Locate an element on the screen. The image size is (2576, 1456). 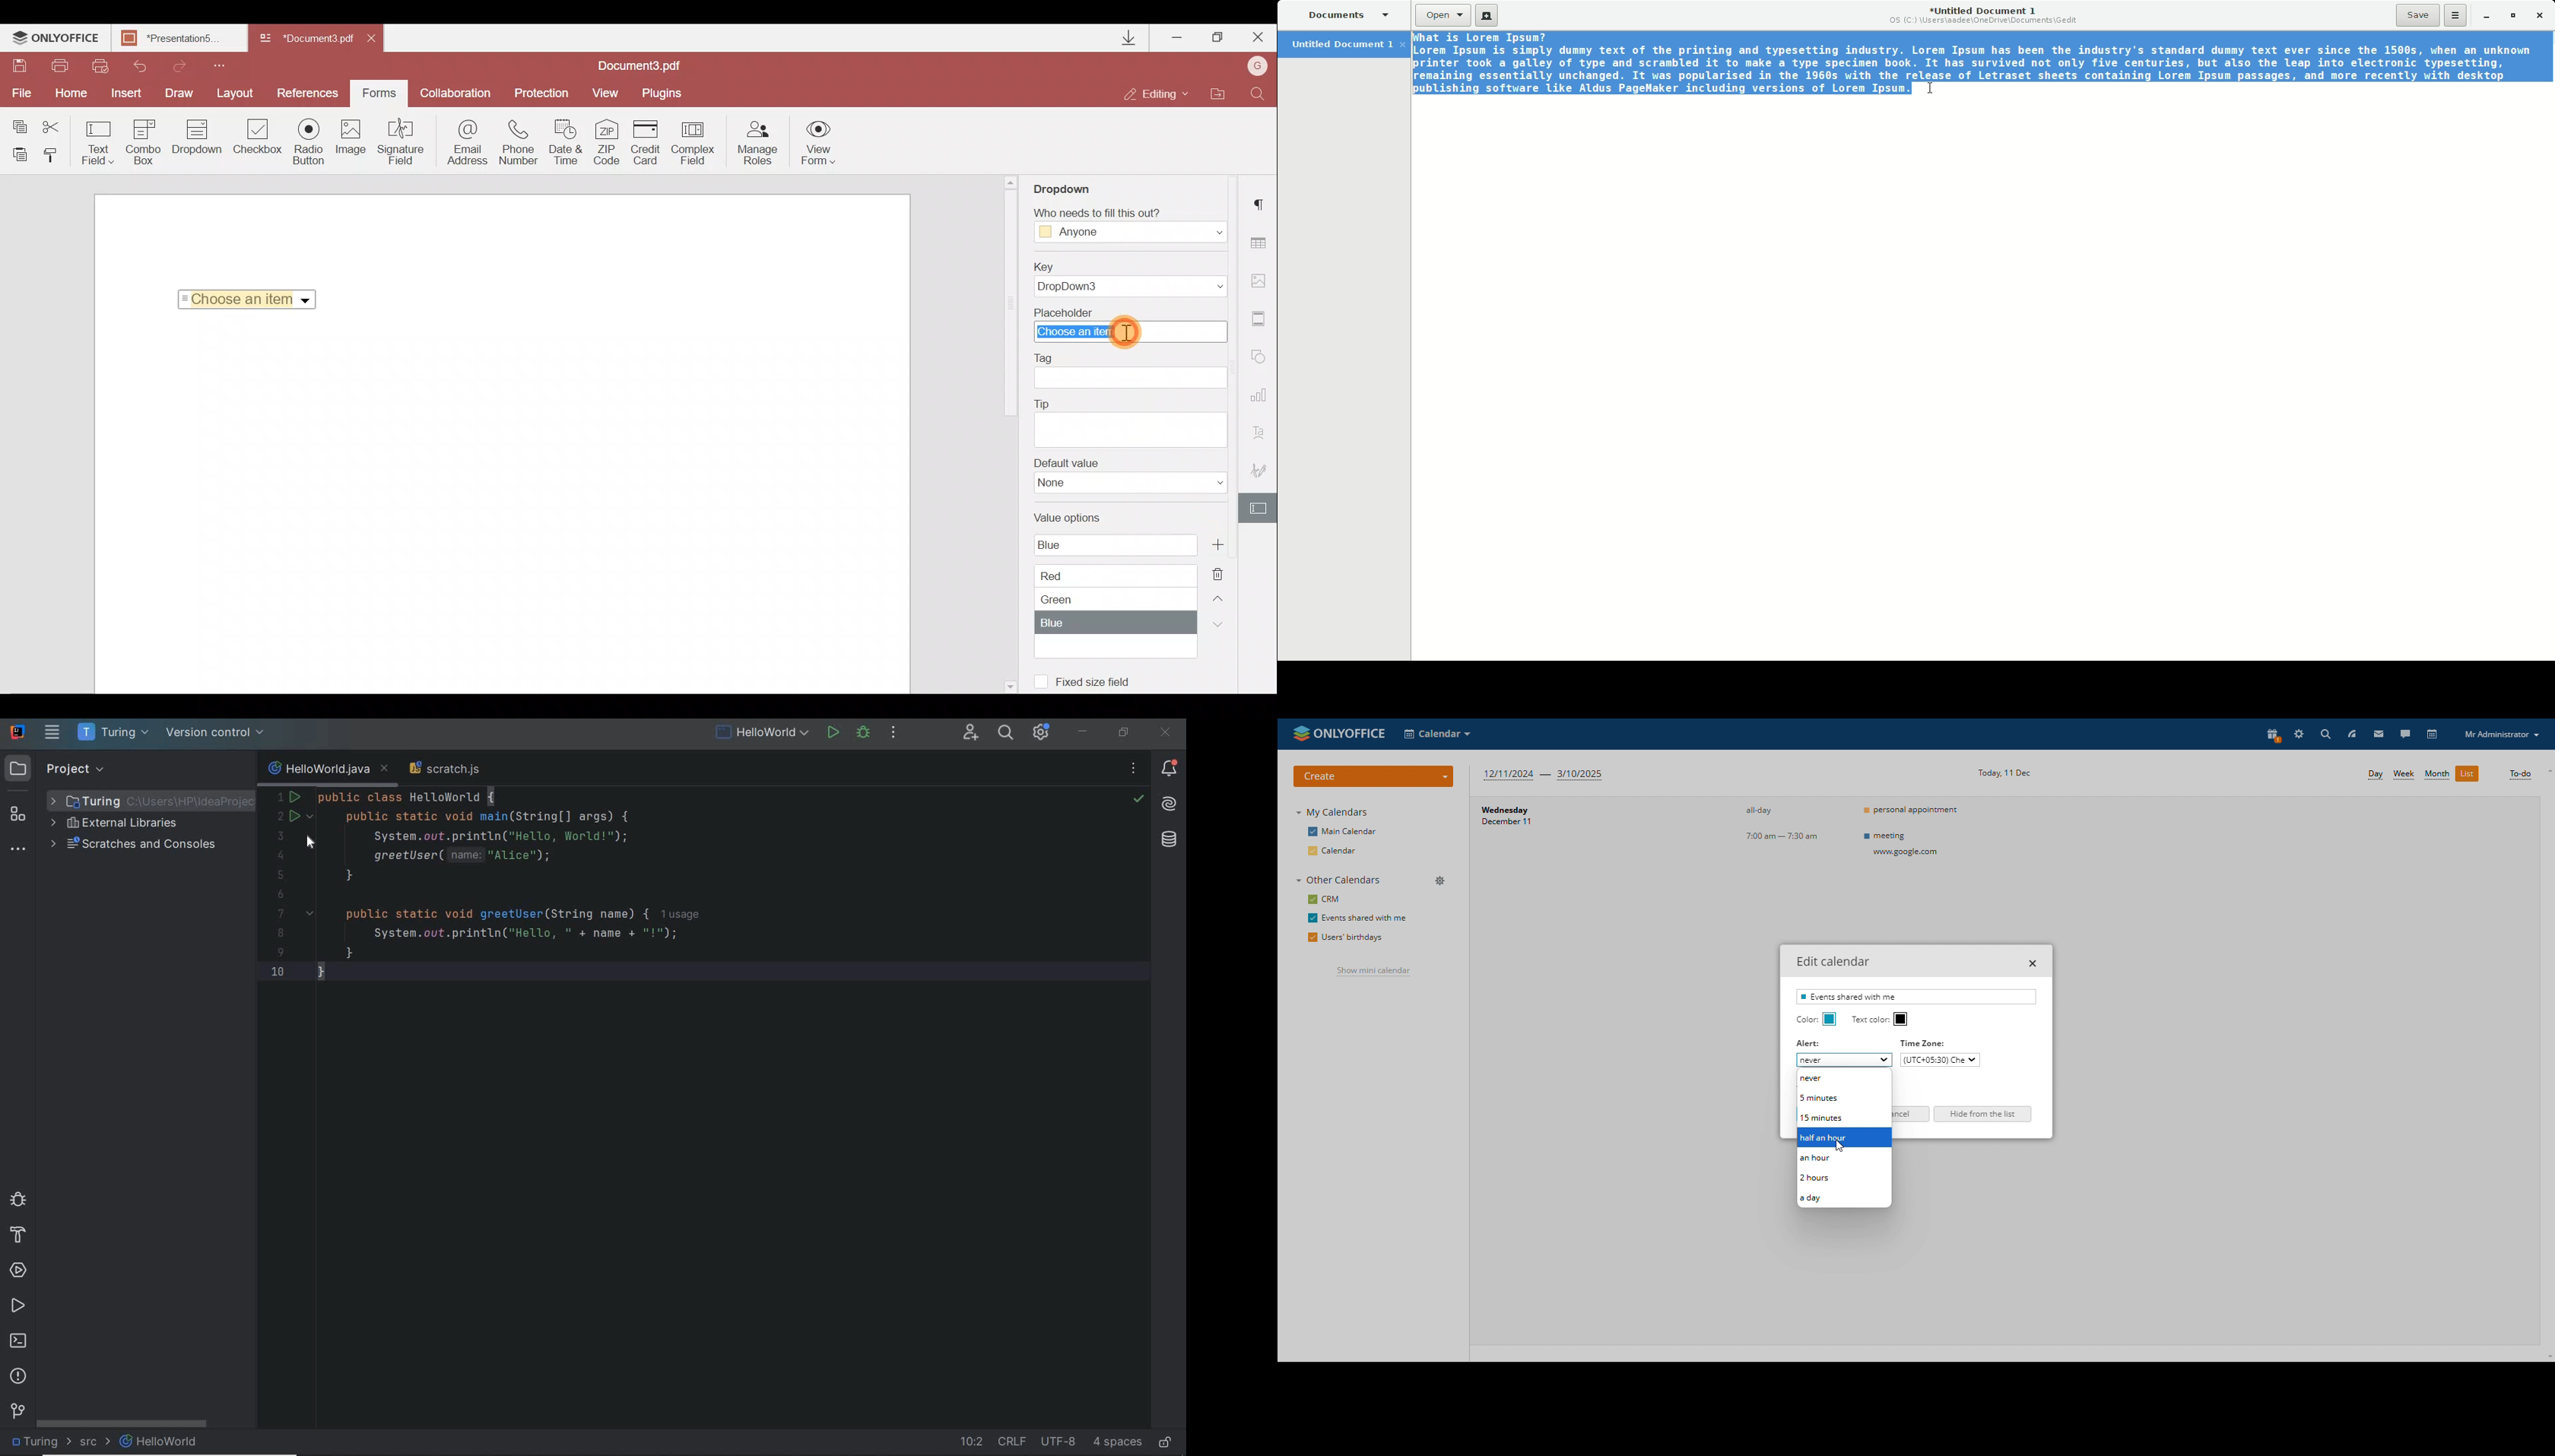
hide from the list is located at coordinates (1983, 1114).